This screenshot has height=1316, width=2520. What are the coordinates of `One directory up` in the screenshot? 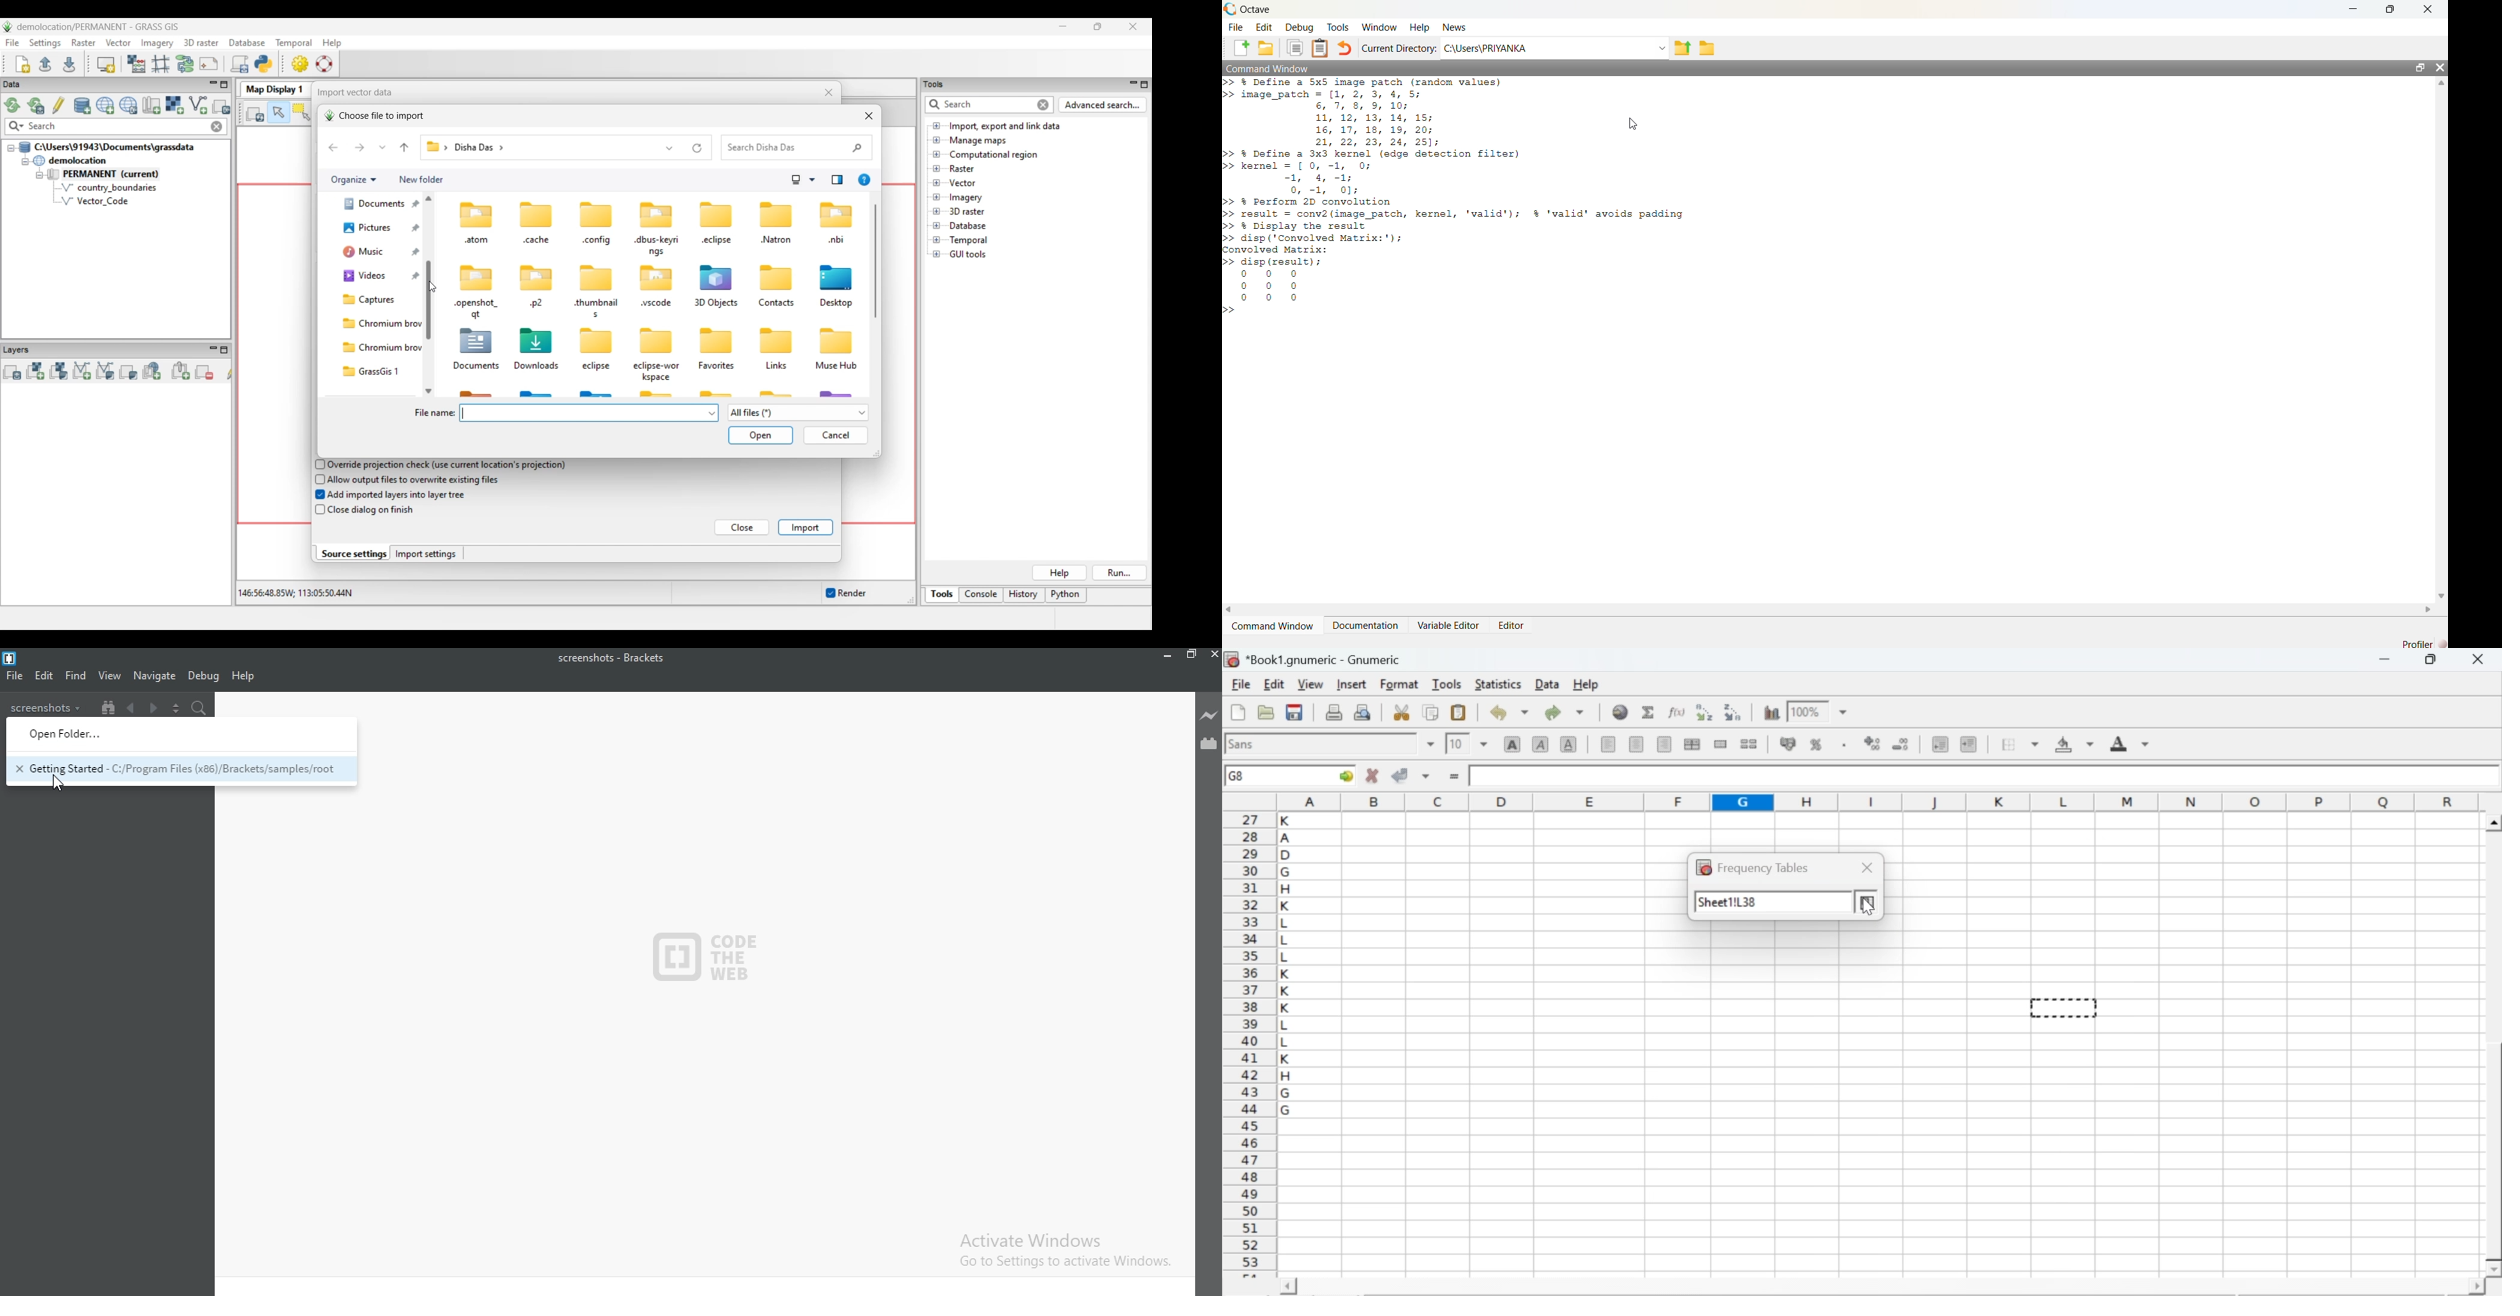 It's located at (1683, 48).